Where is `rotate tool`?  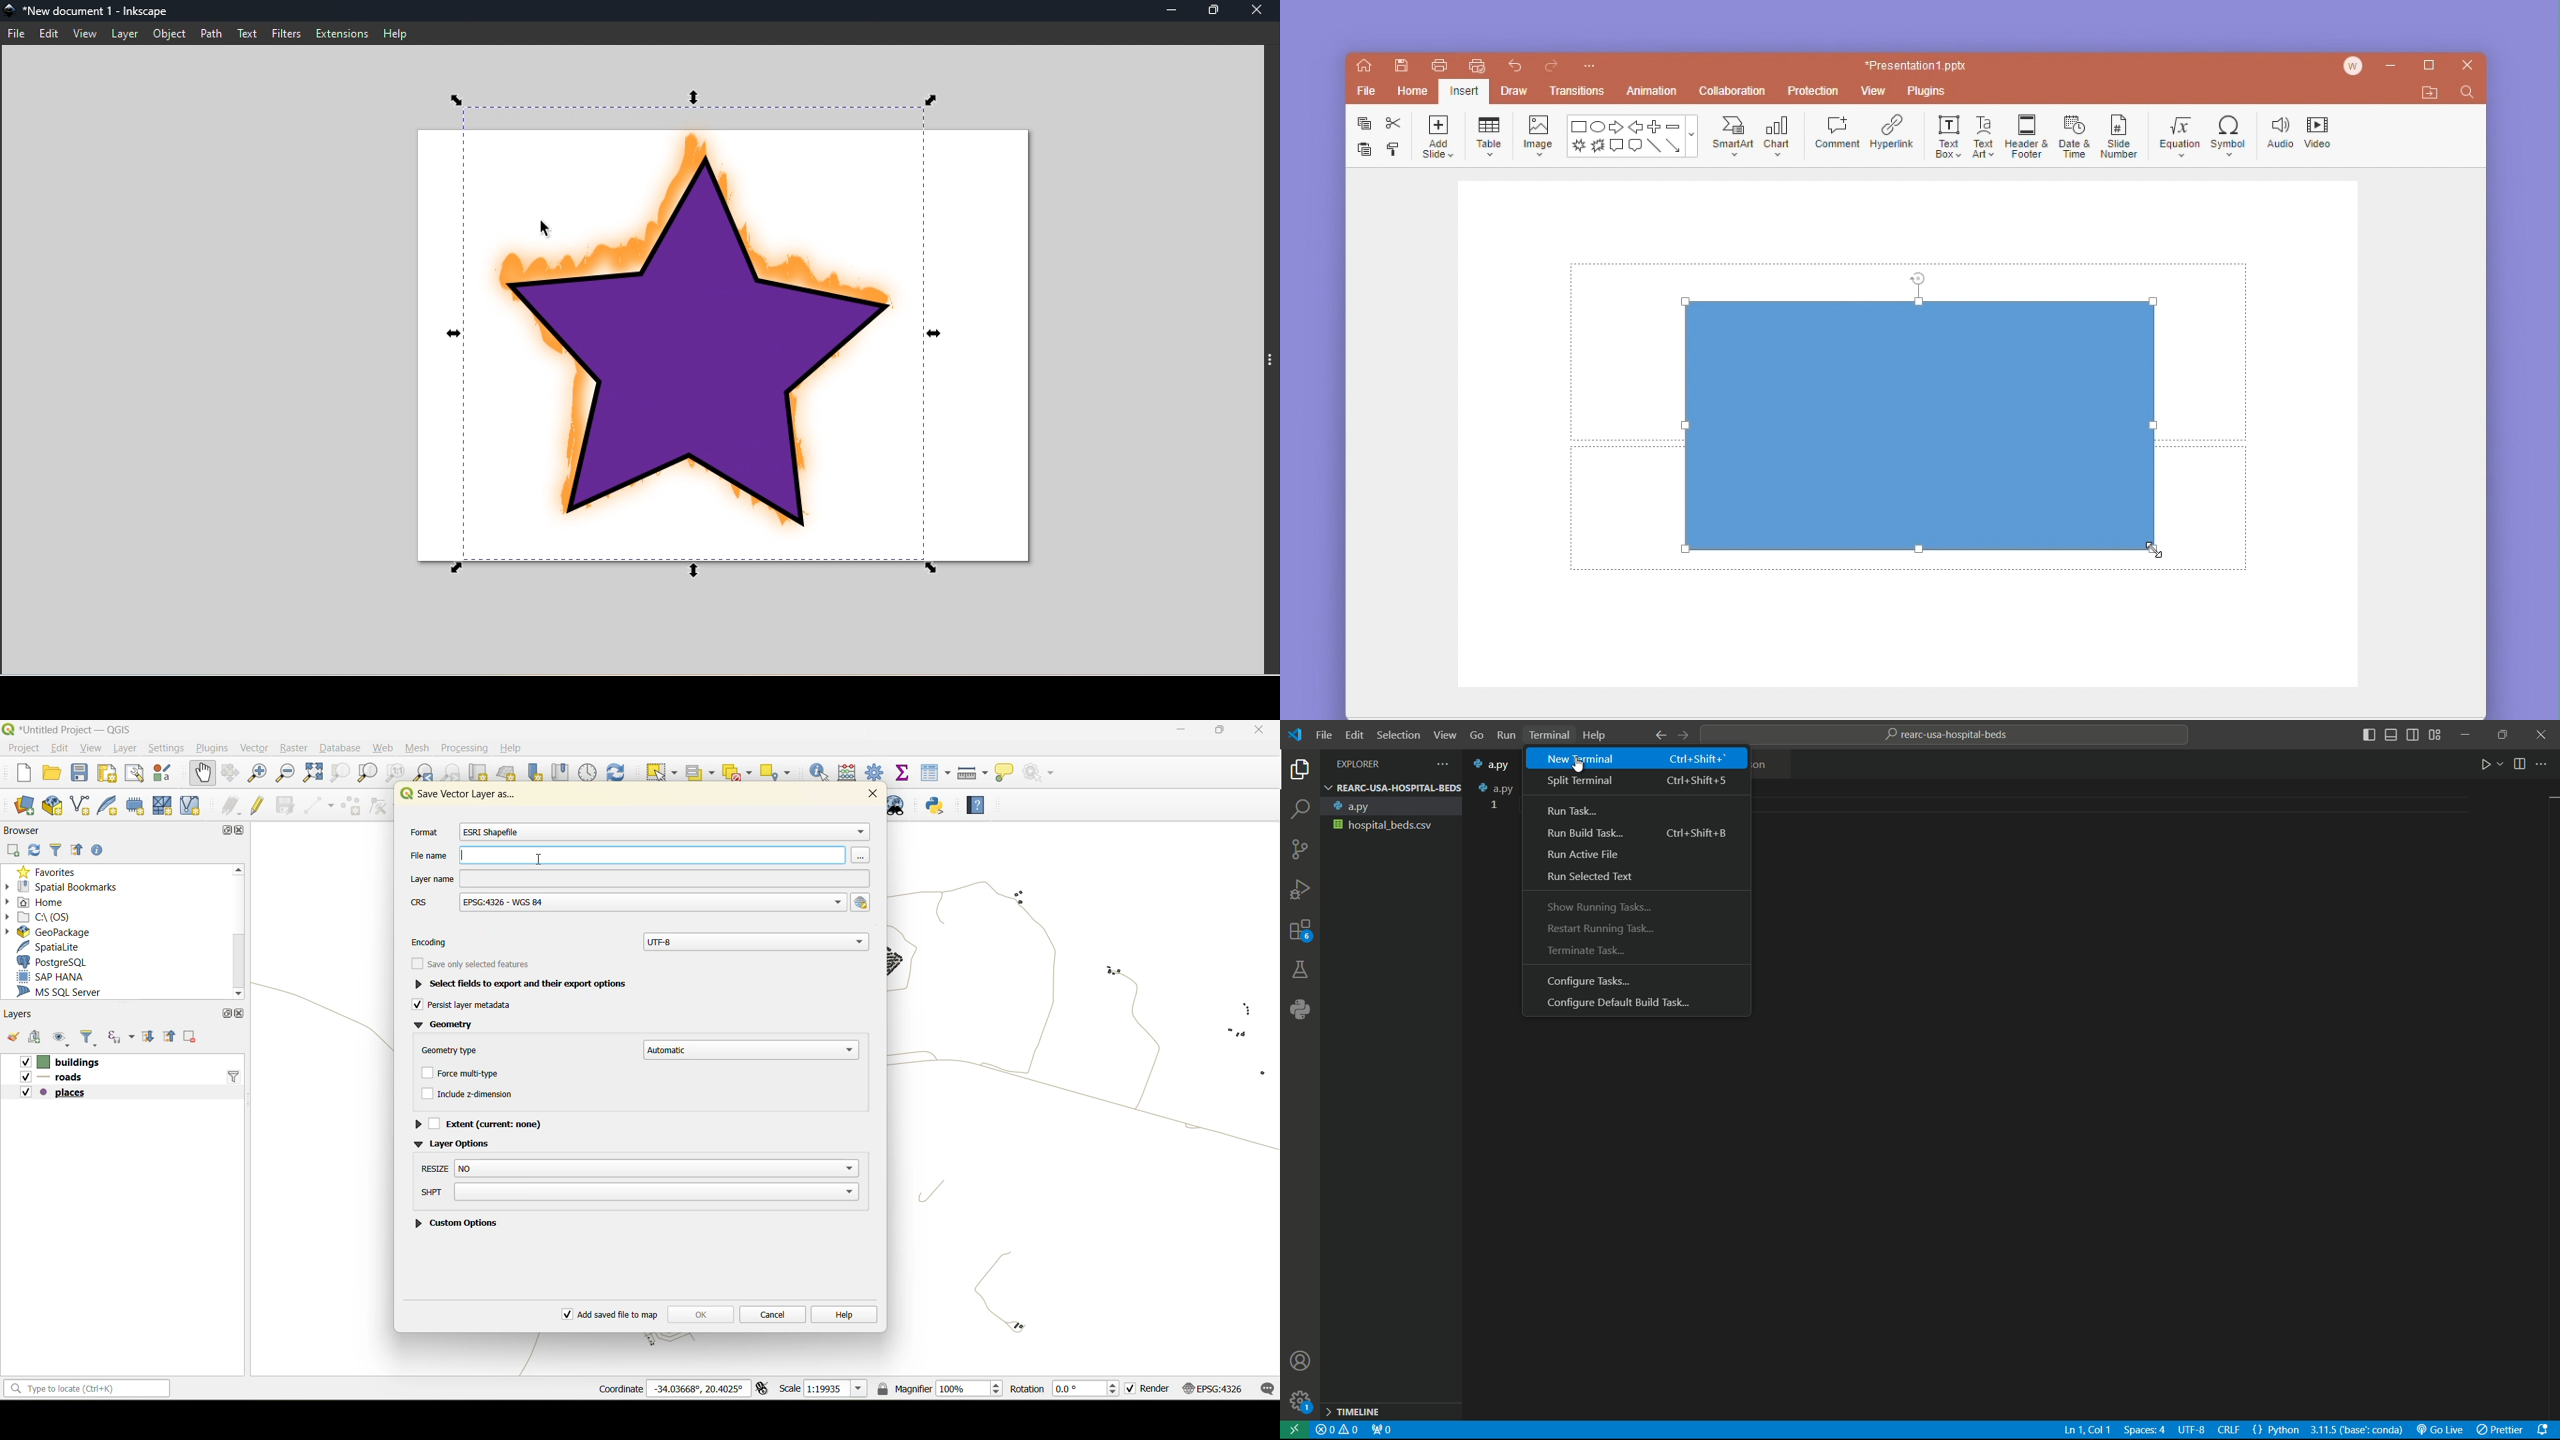
rotate tool is located at coordinates (1920, 278).